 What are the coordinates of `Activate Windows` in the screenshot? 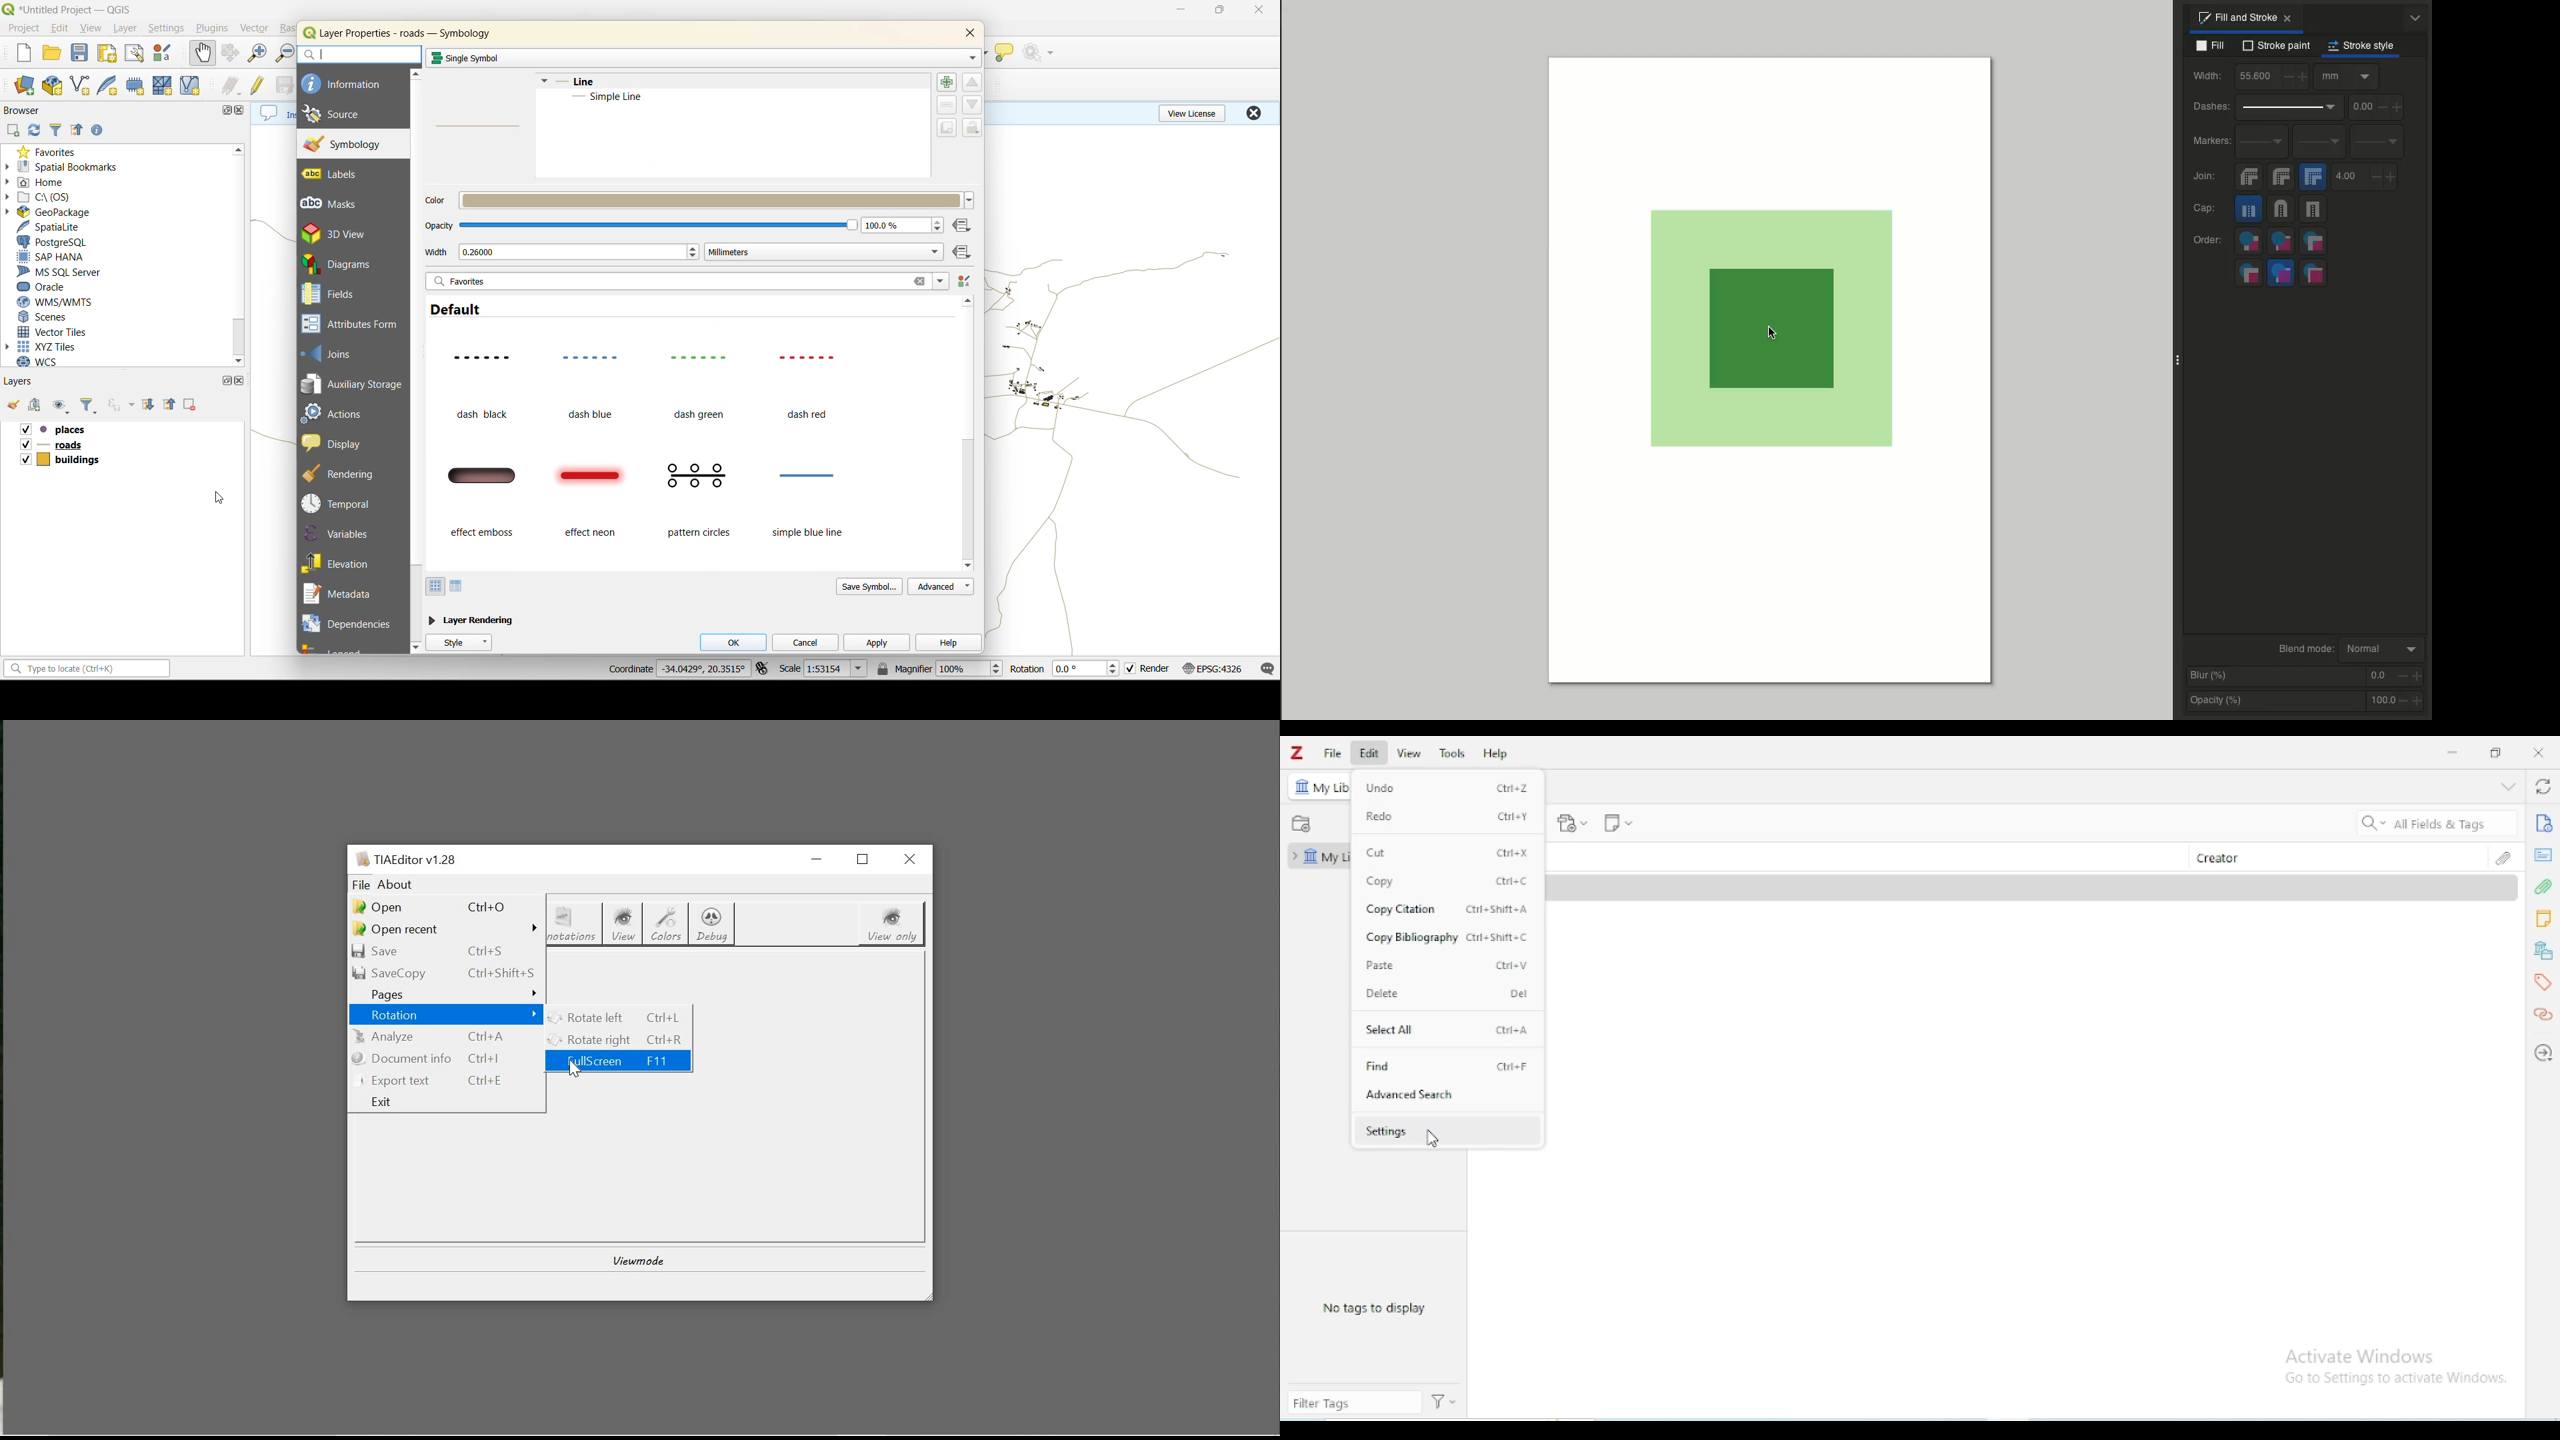 It's located at (2365, 1355).